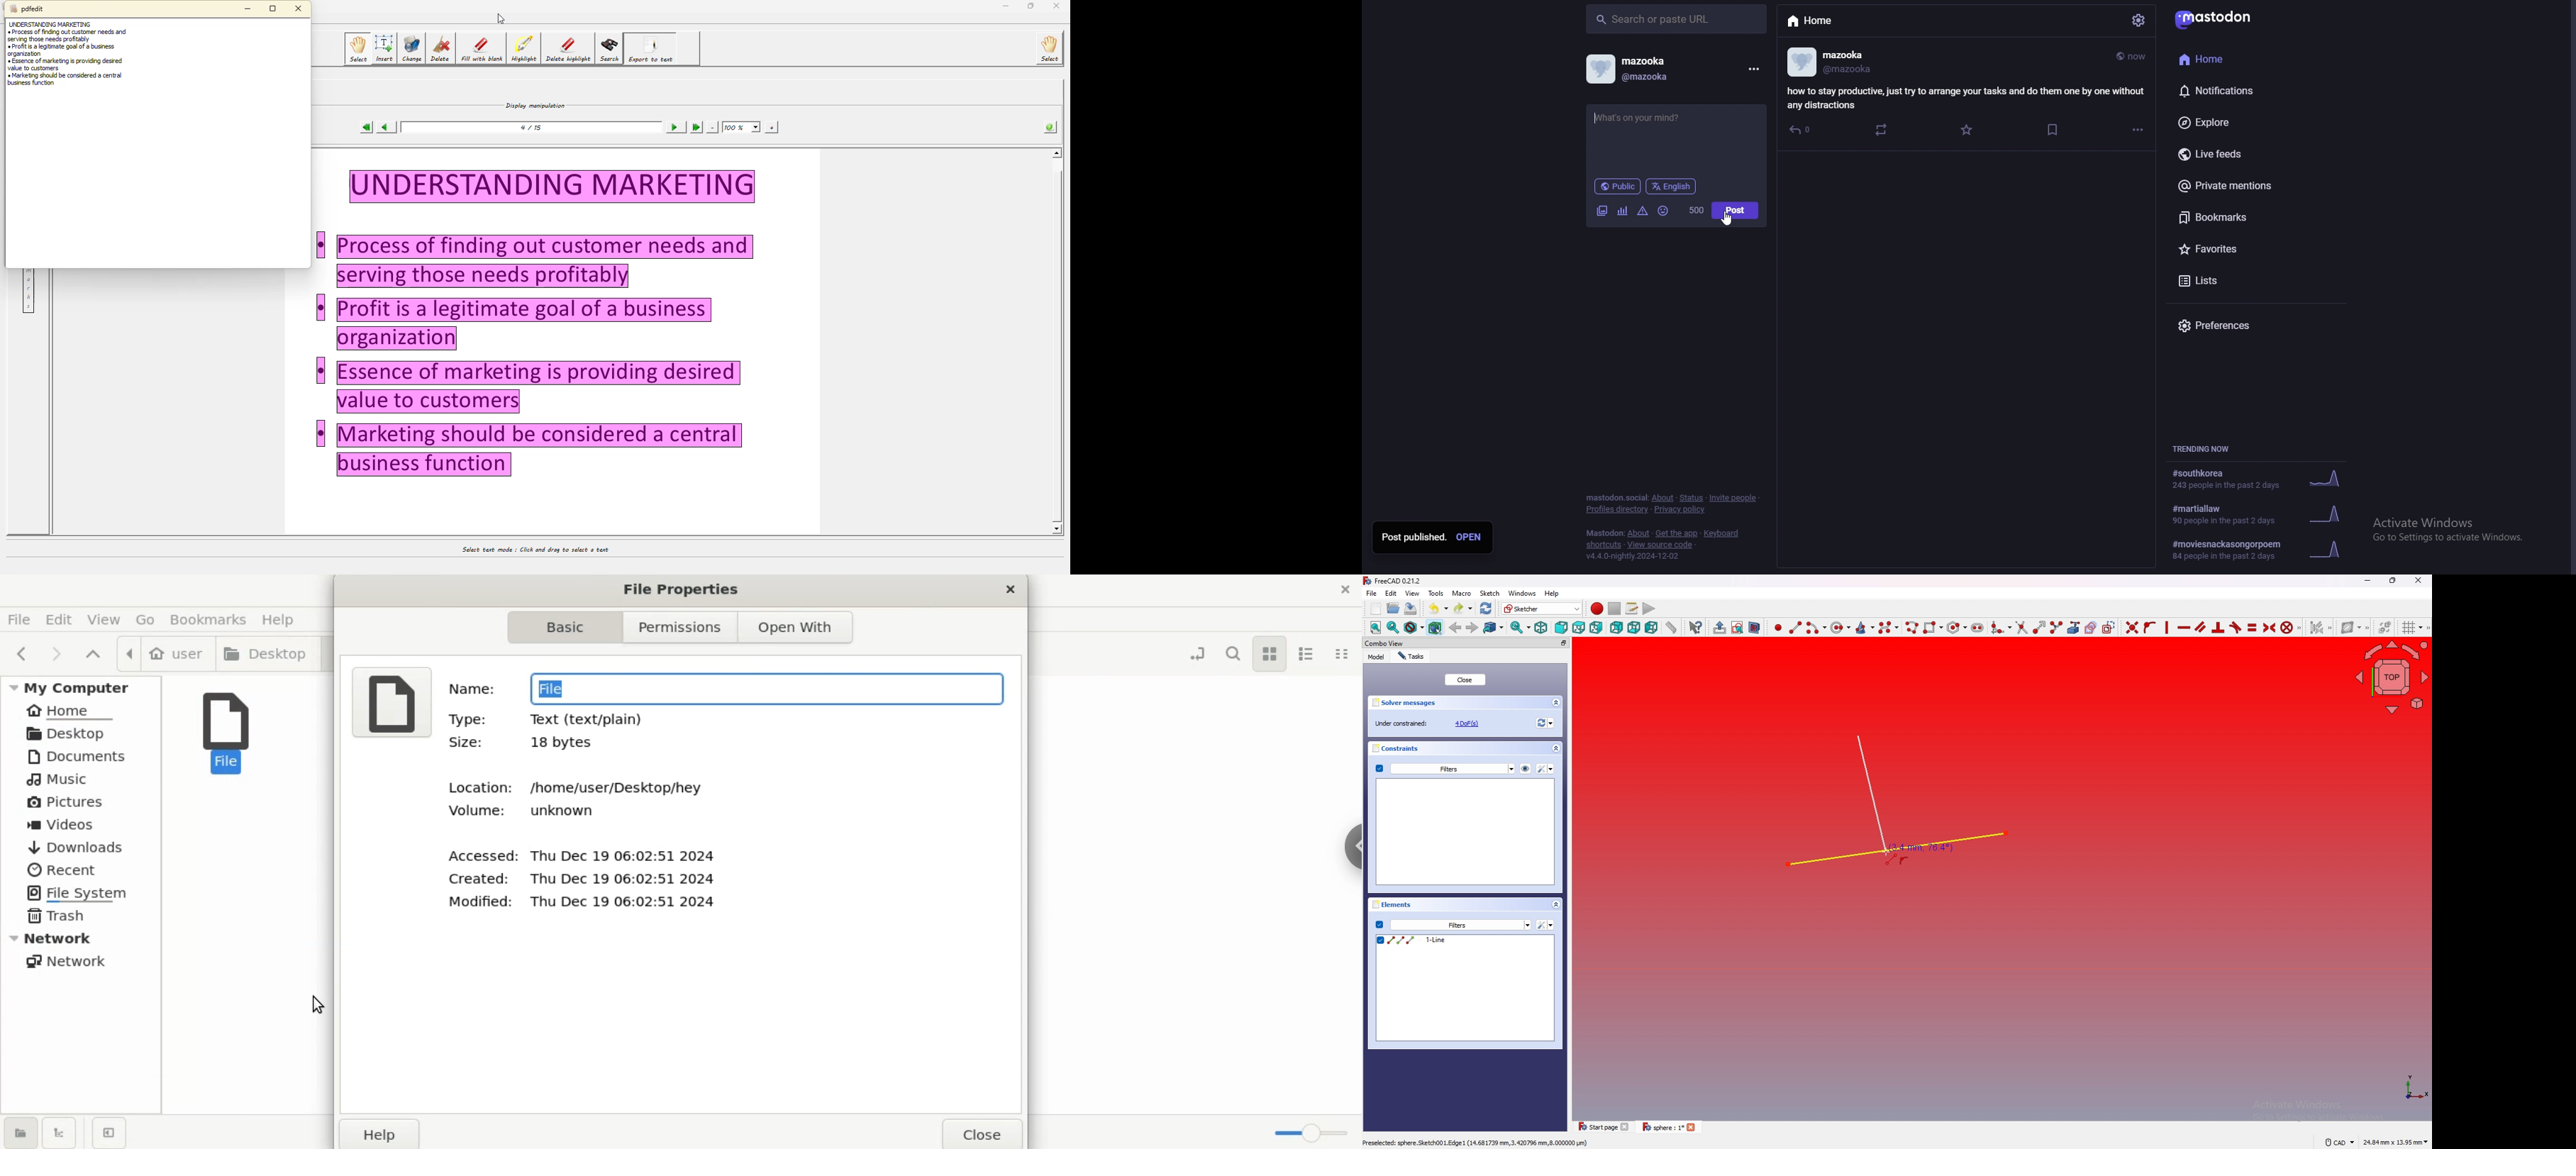 Image resolution: width=2576 pixels, height=1176 pixels. I want to click on View, so click(2391, 679).